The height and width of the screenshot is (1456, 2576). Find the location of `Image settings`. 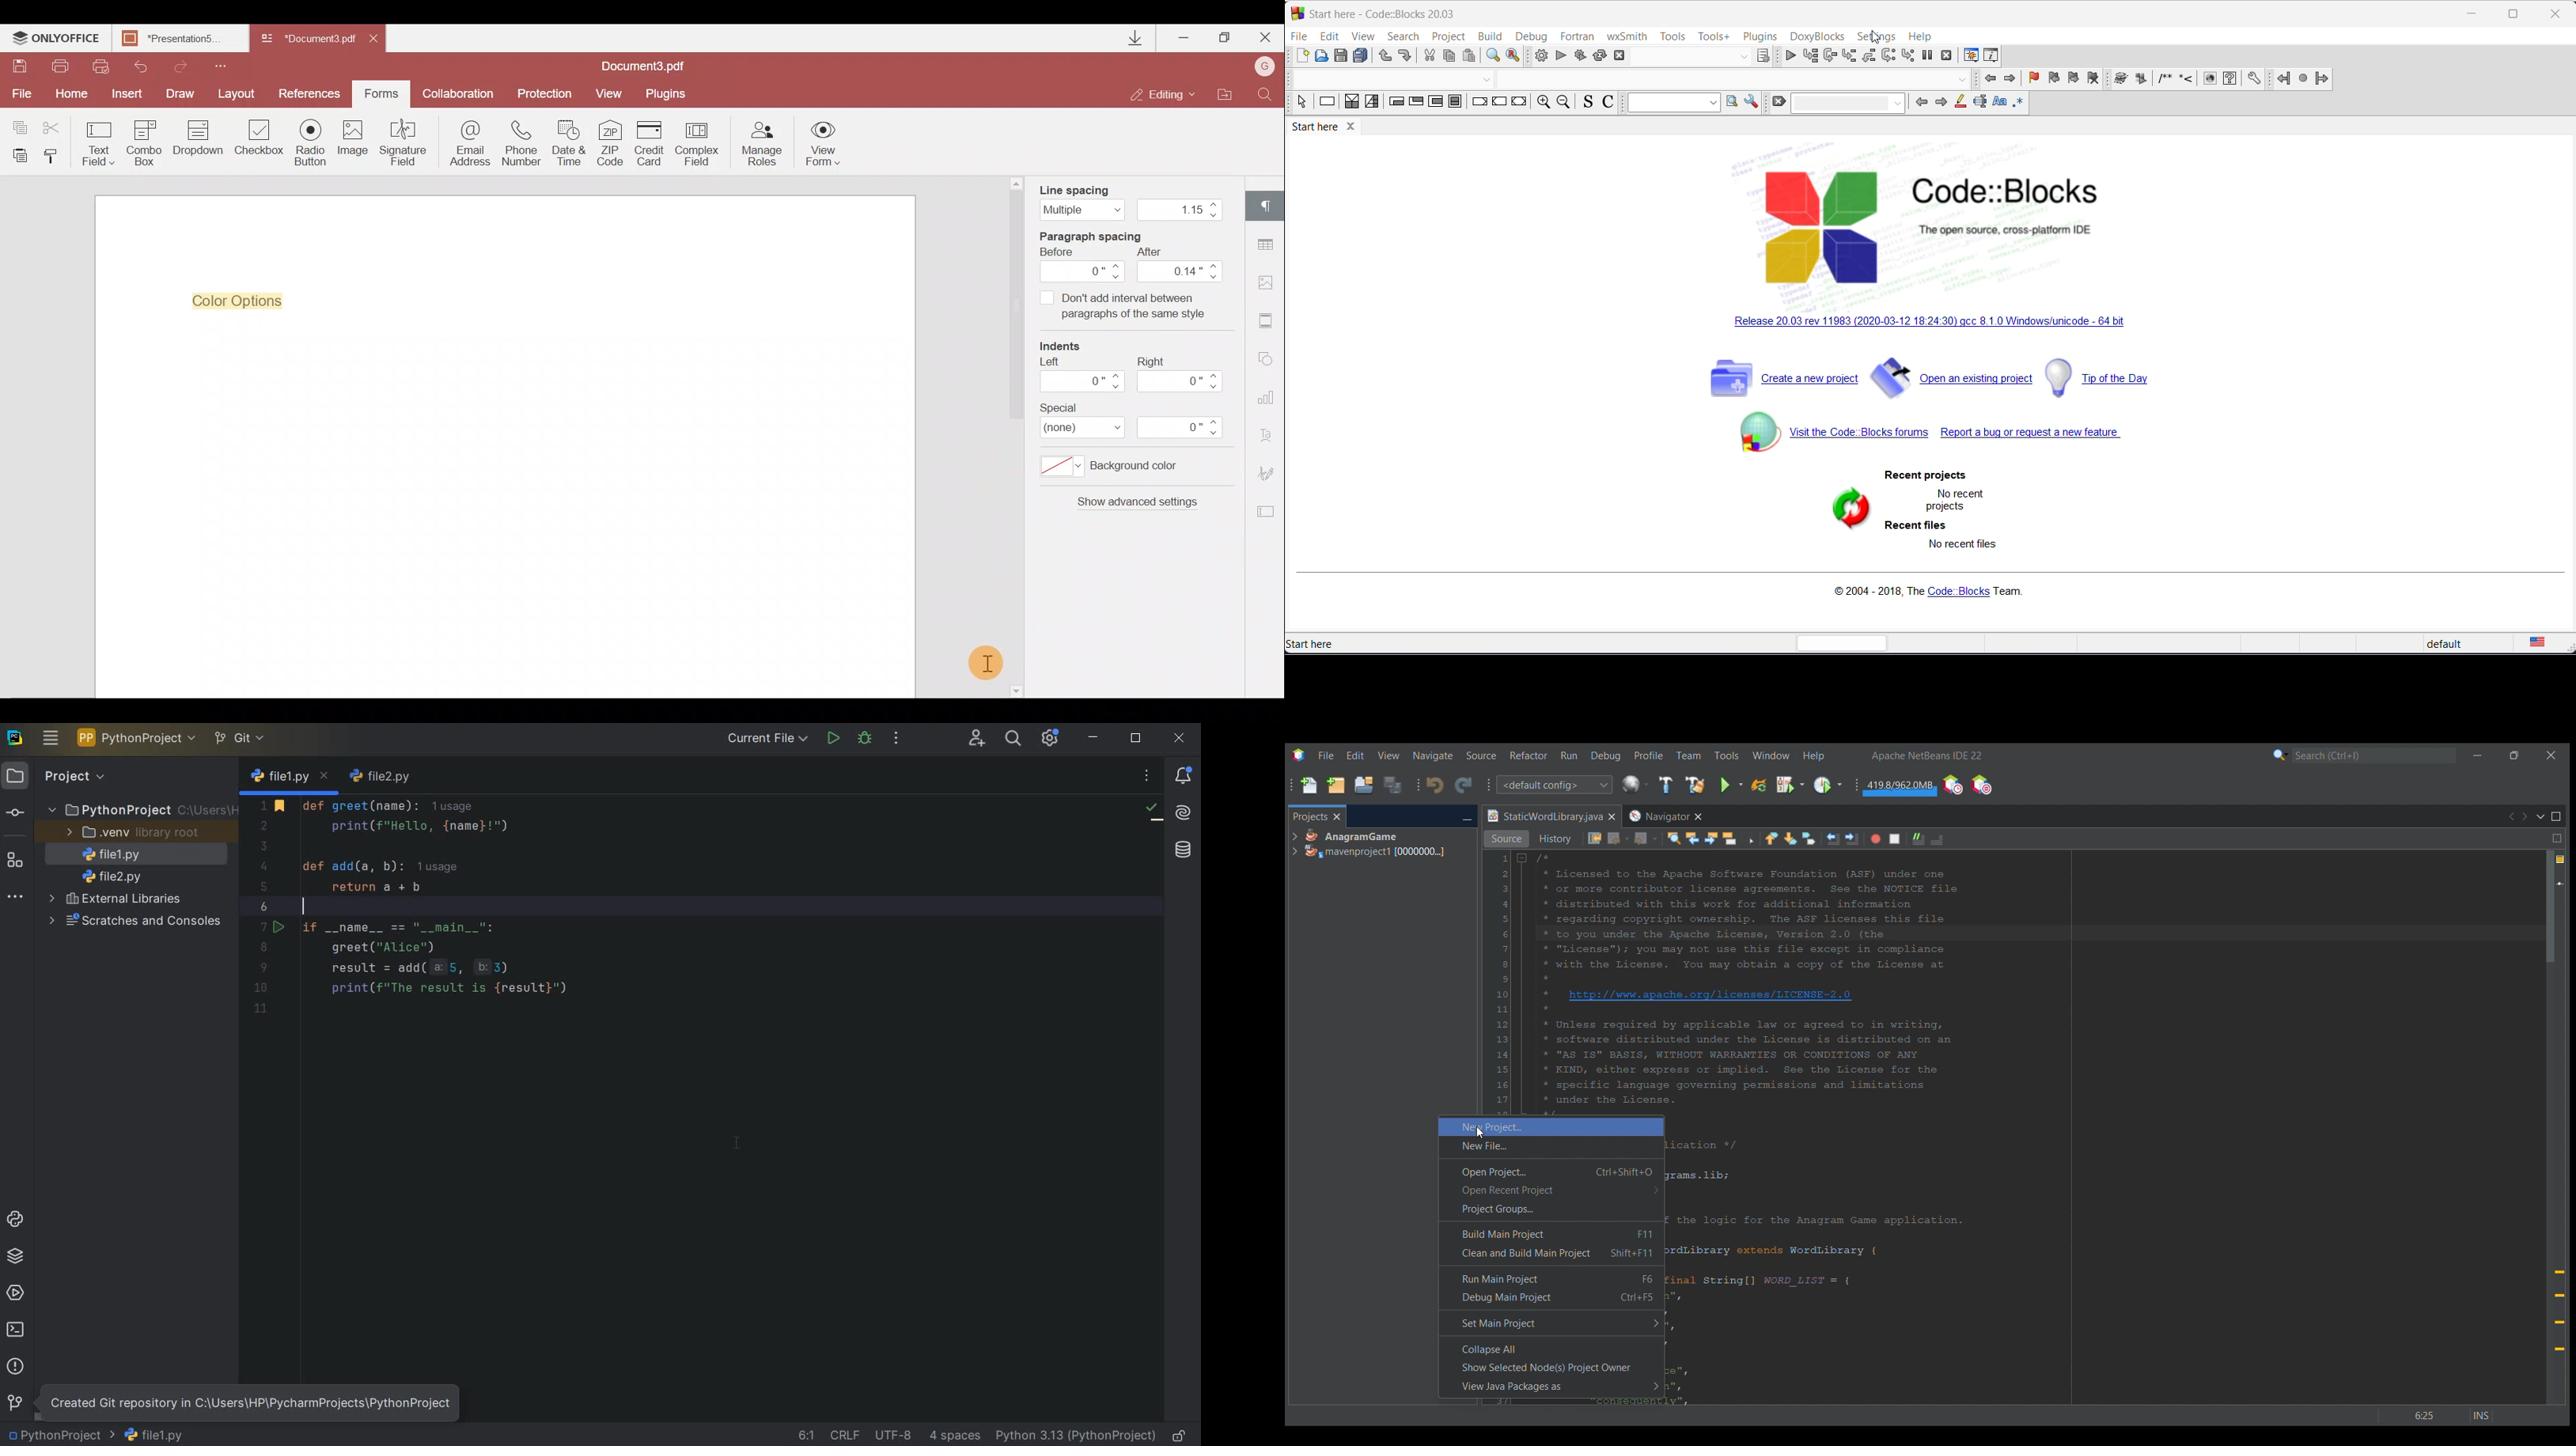

Image settings is located at coordinates (1270, 282).